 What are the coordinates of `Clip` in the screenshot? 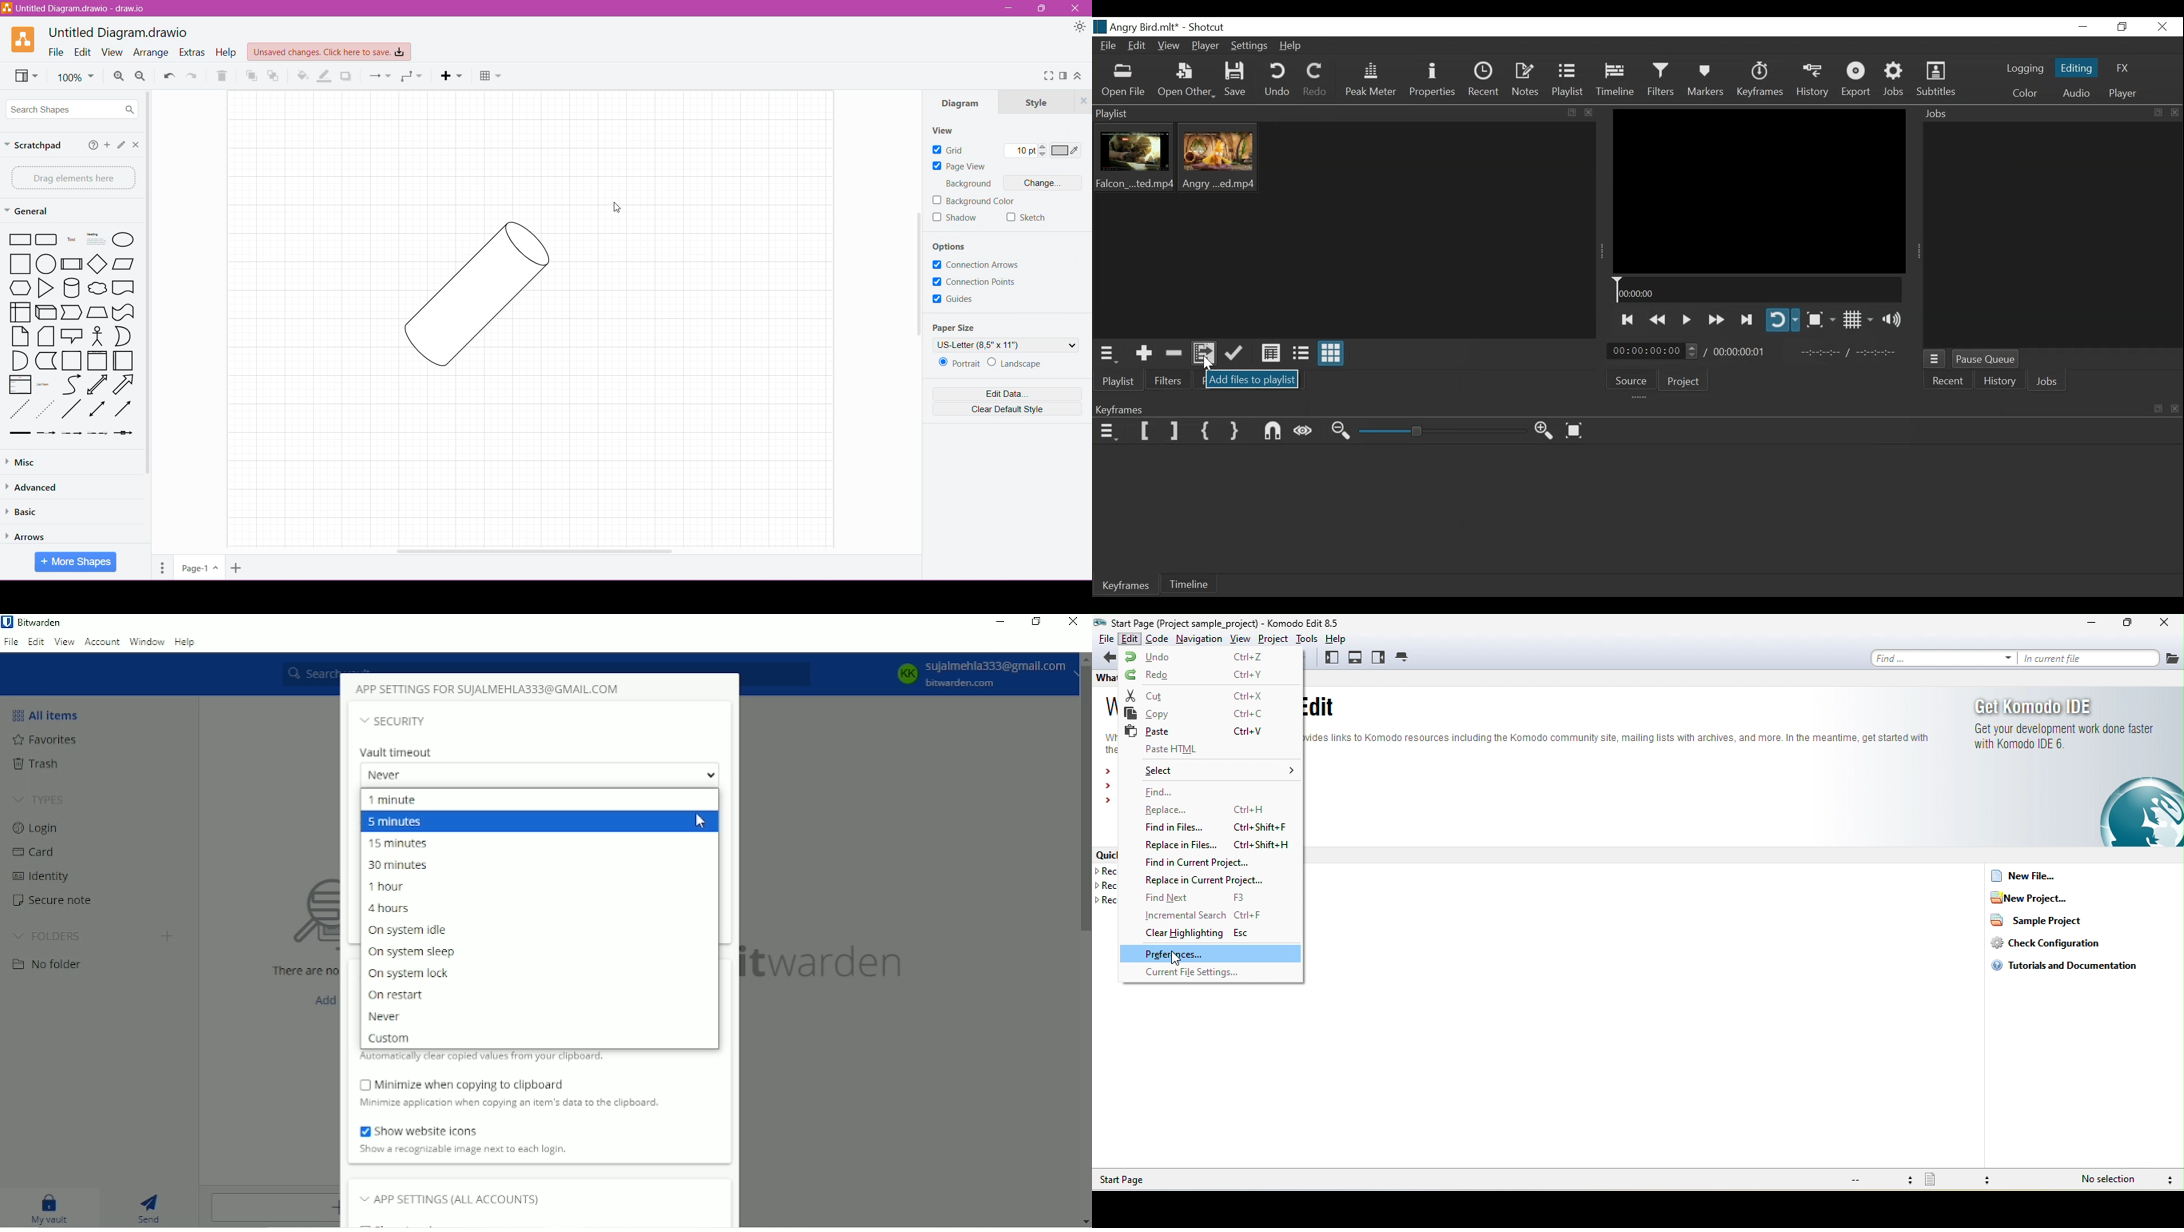 It's located at (1223, 161).